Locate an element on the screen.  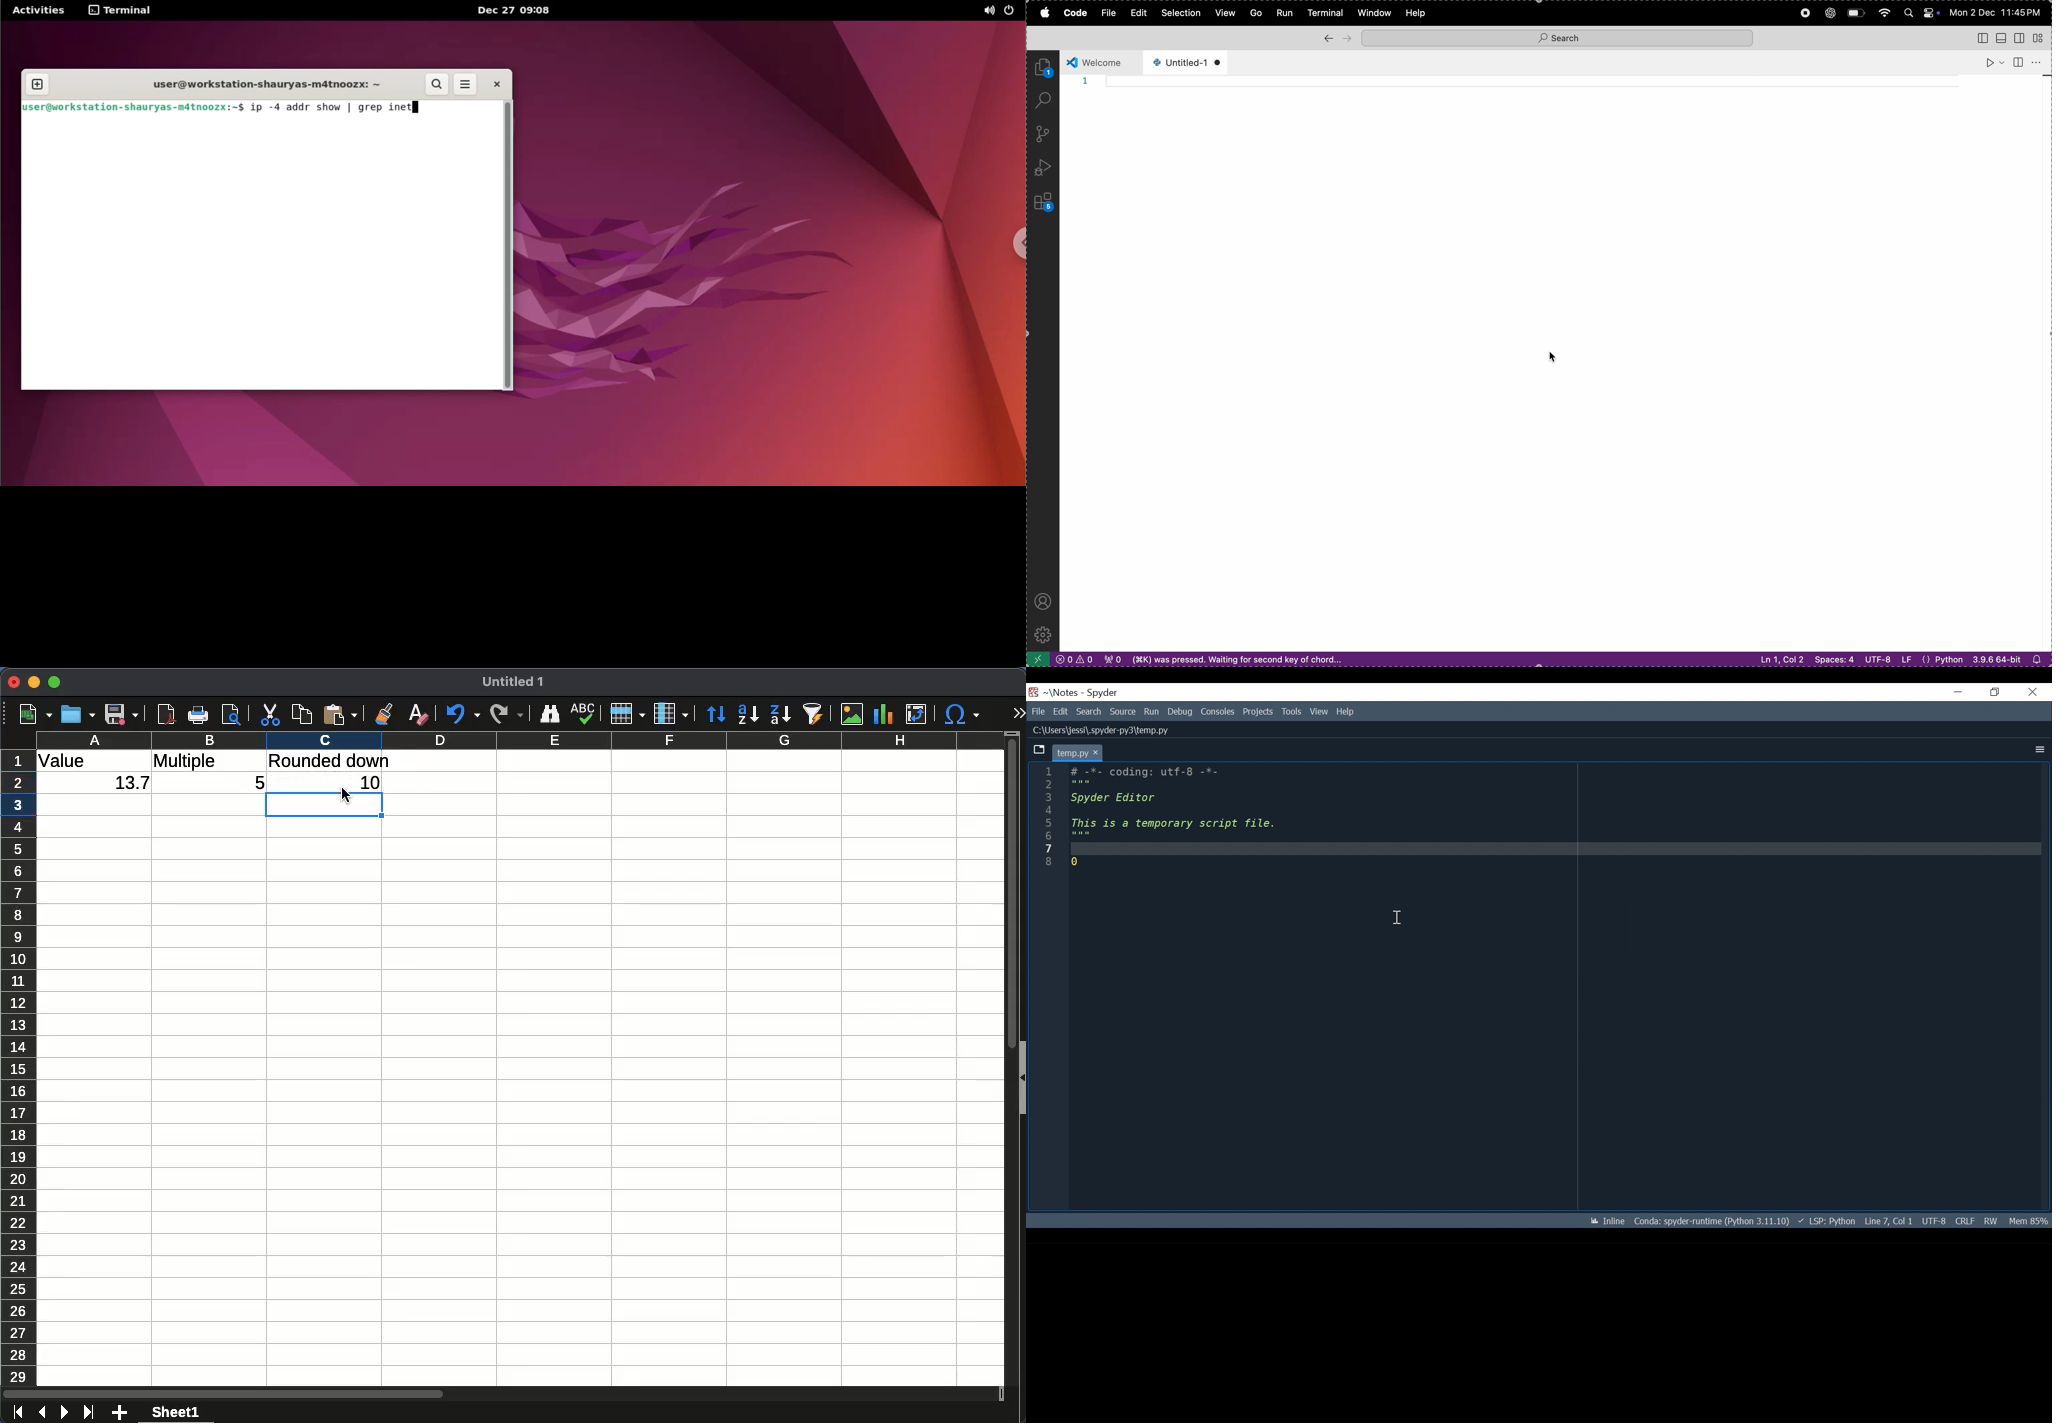
cut is located at coordinates (271, 714).